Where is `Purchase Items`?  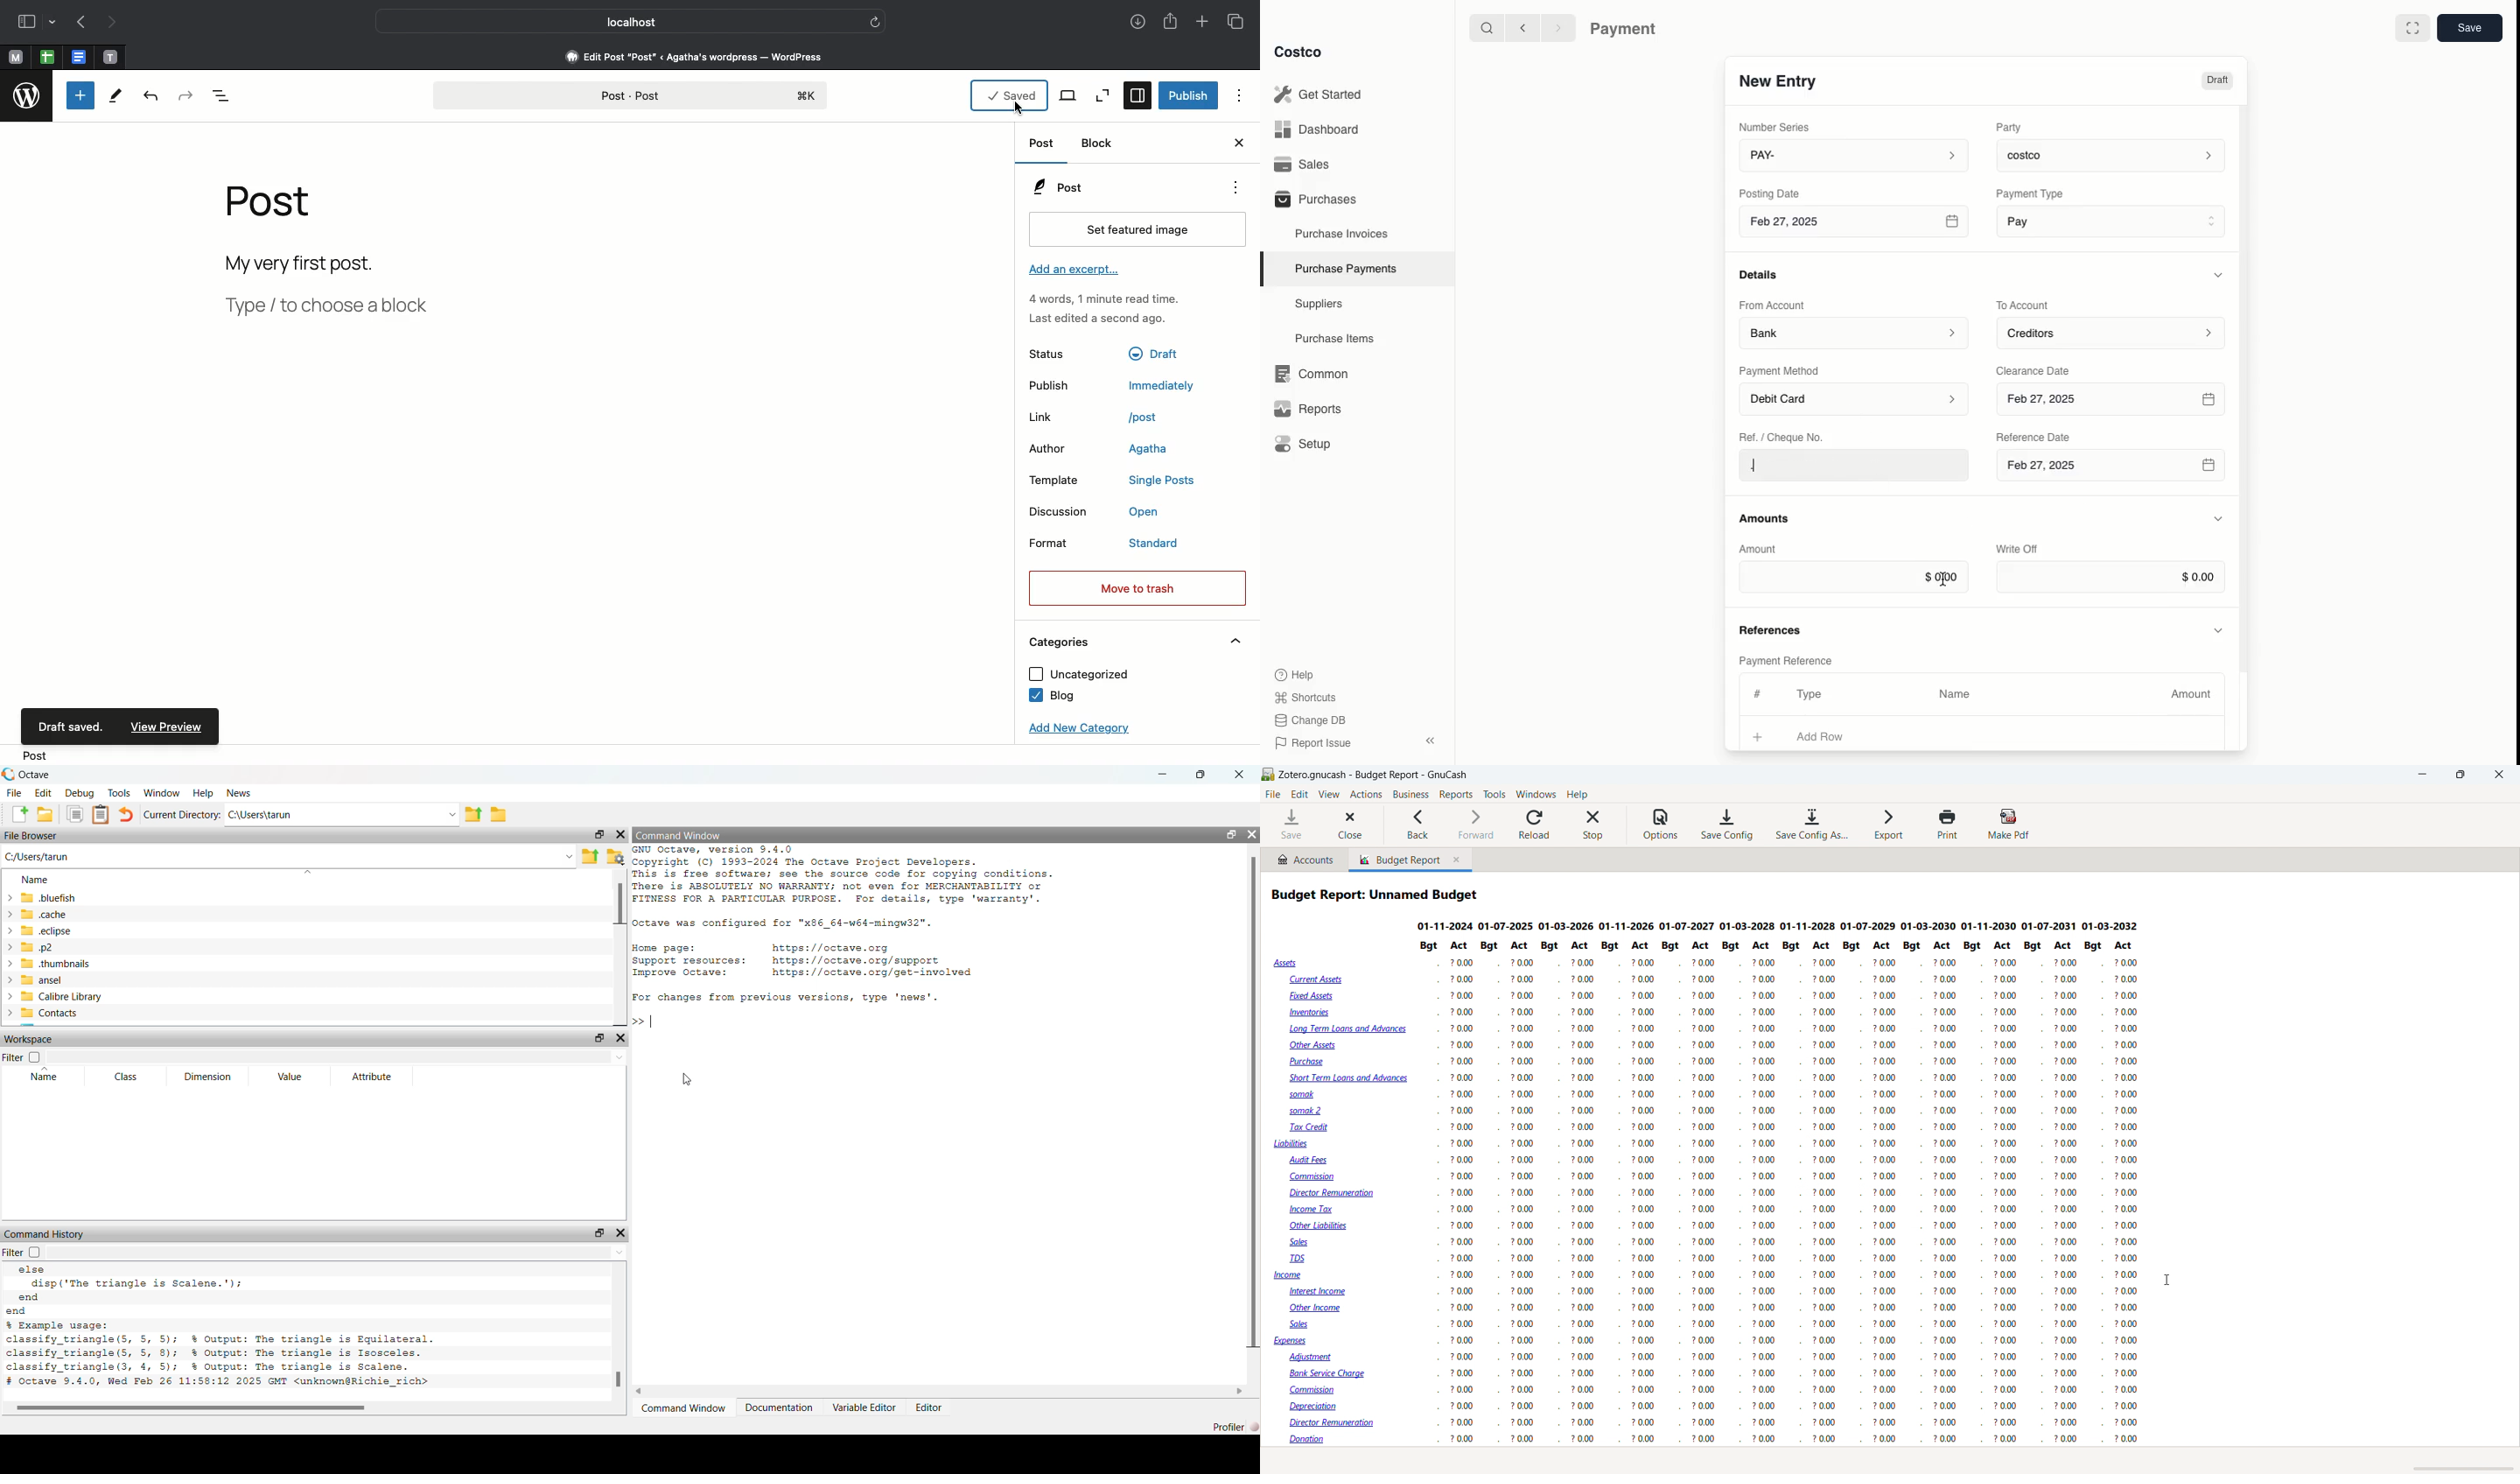
Purchase Items is located at coordinates (1337, 339).